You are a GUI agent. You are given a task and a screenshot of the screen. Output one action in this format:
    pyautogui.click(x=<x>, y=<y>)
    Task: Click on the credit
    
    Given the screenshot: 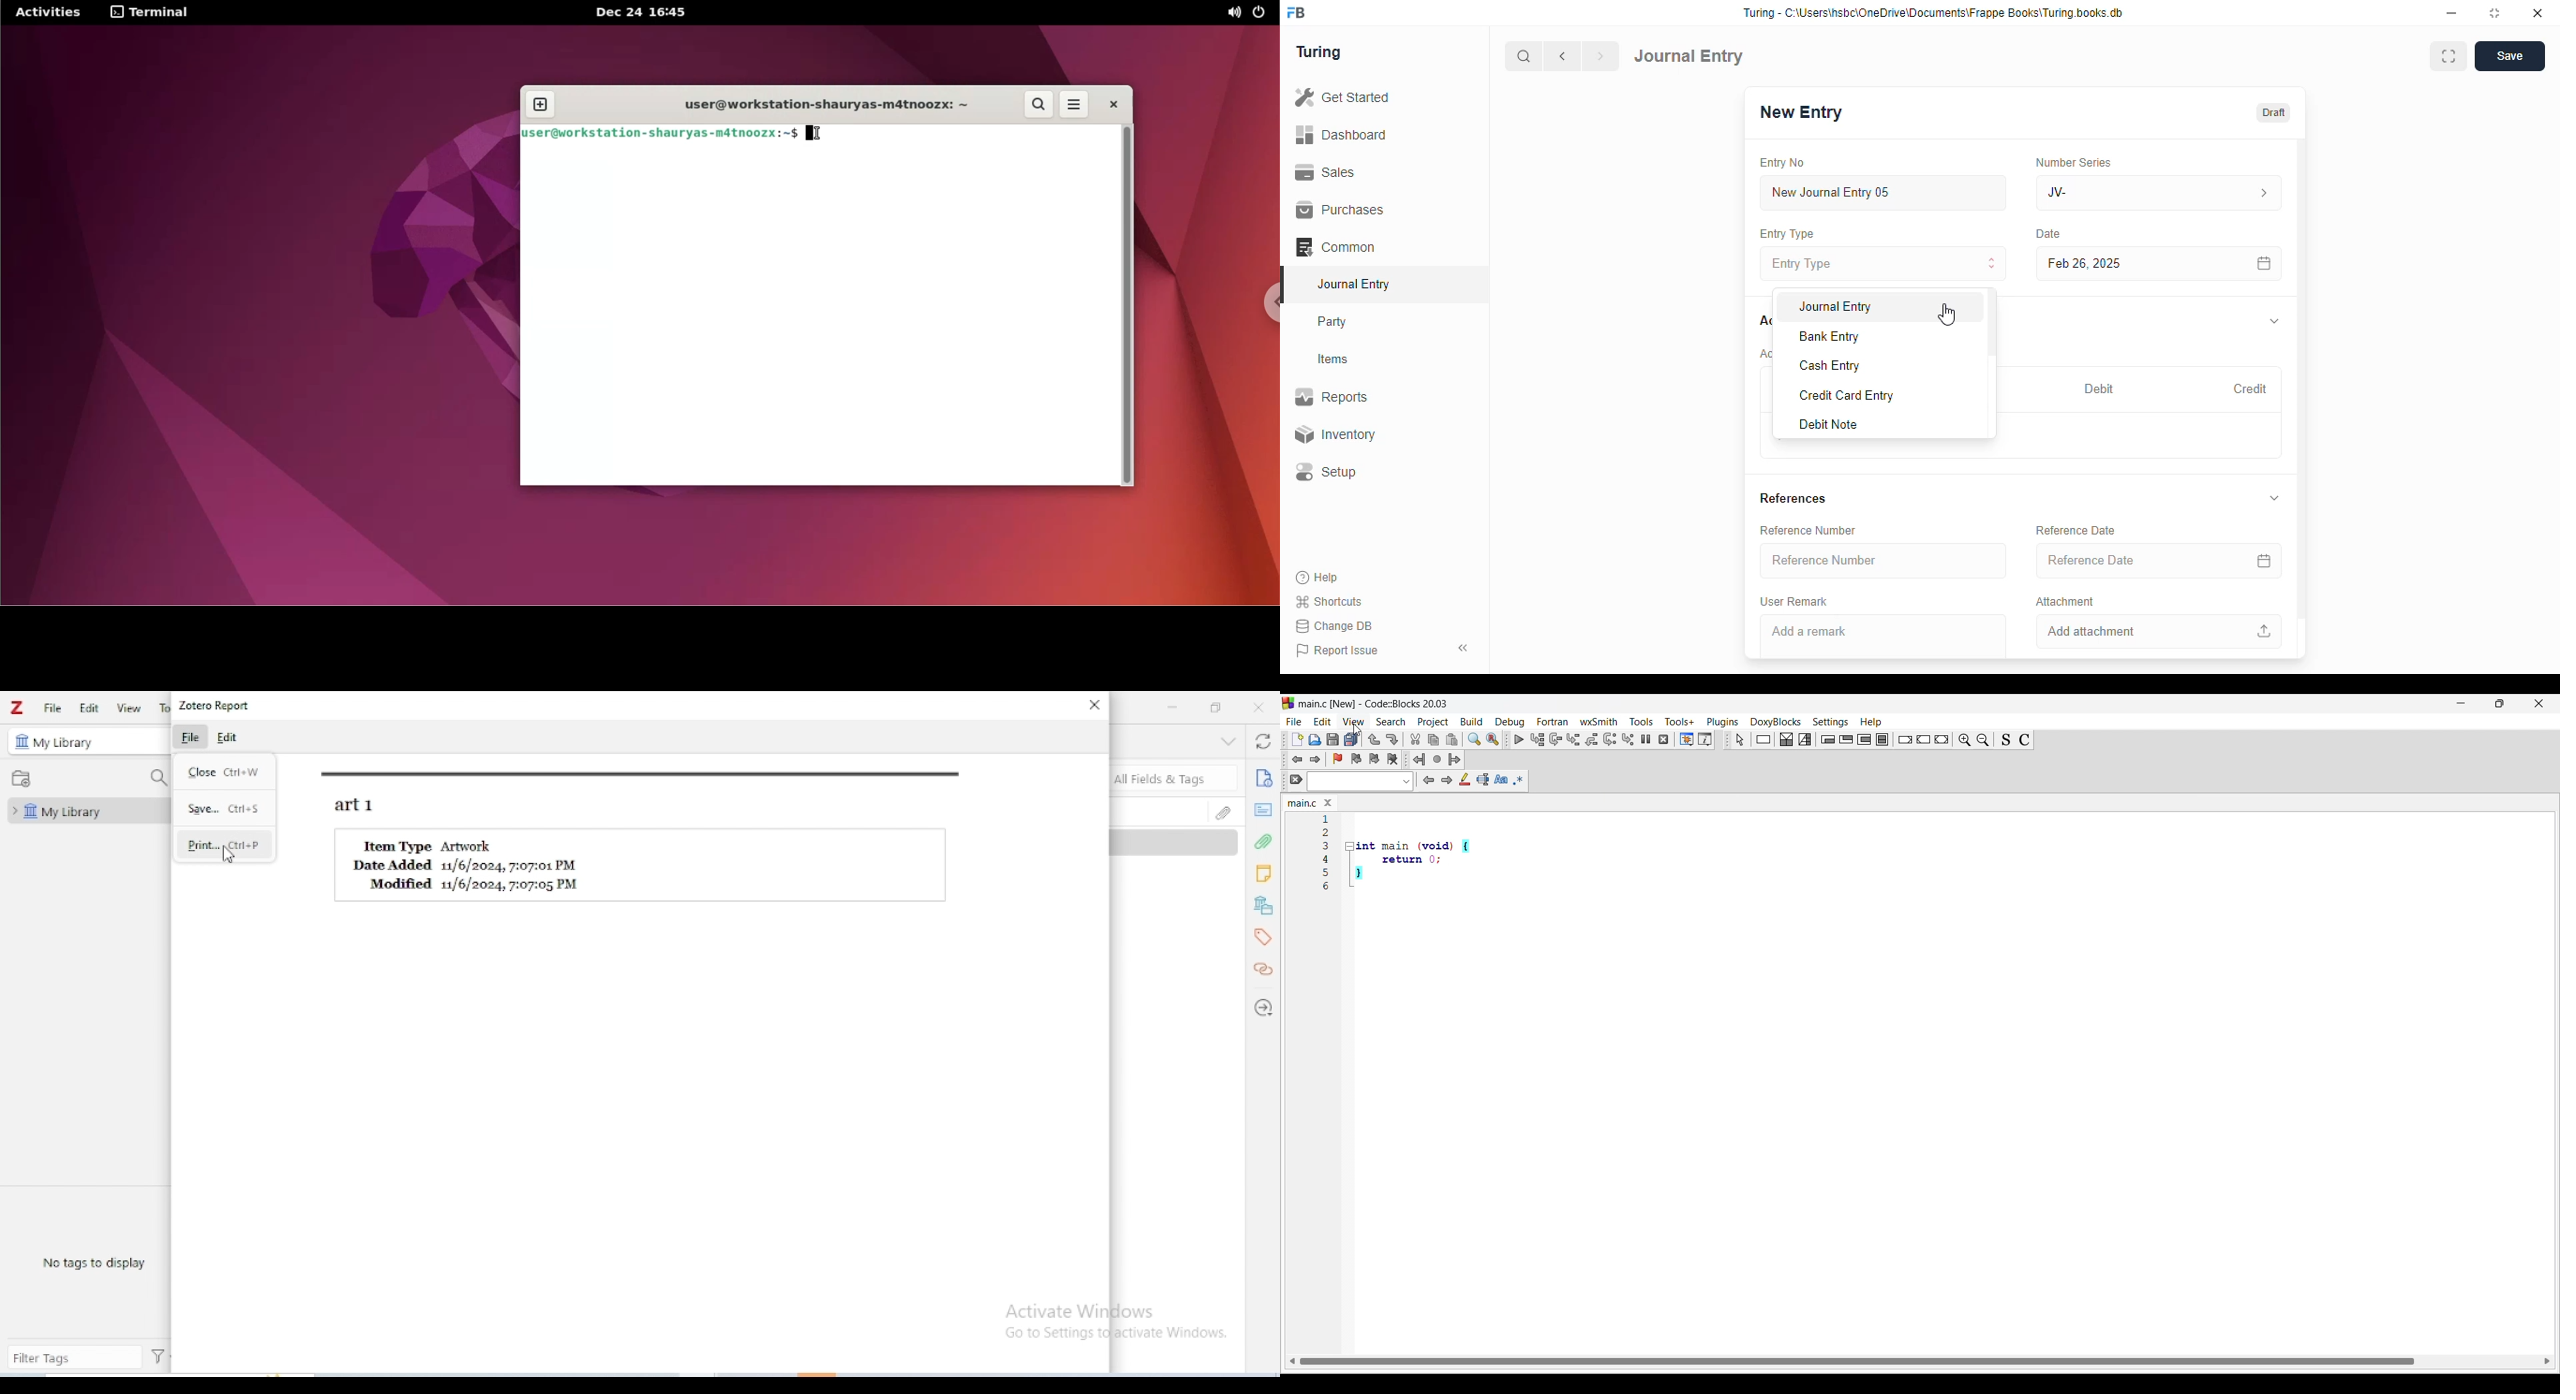 What is the action you would take?
    pyautogui.click(x=2252, y=389)
    